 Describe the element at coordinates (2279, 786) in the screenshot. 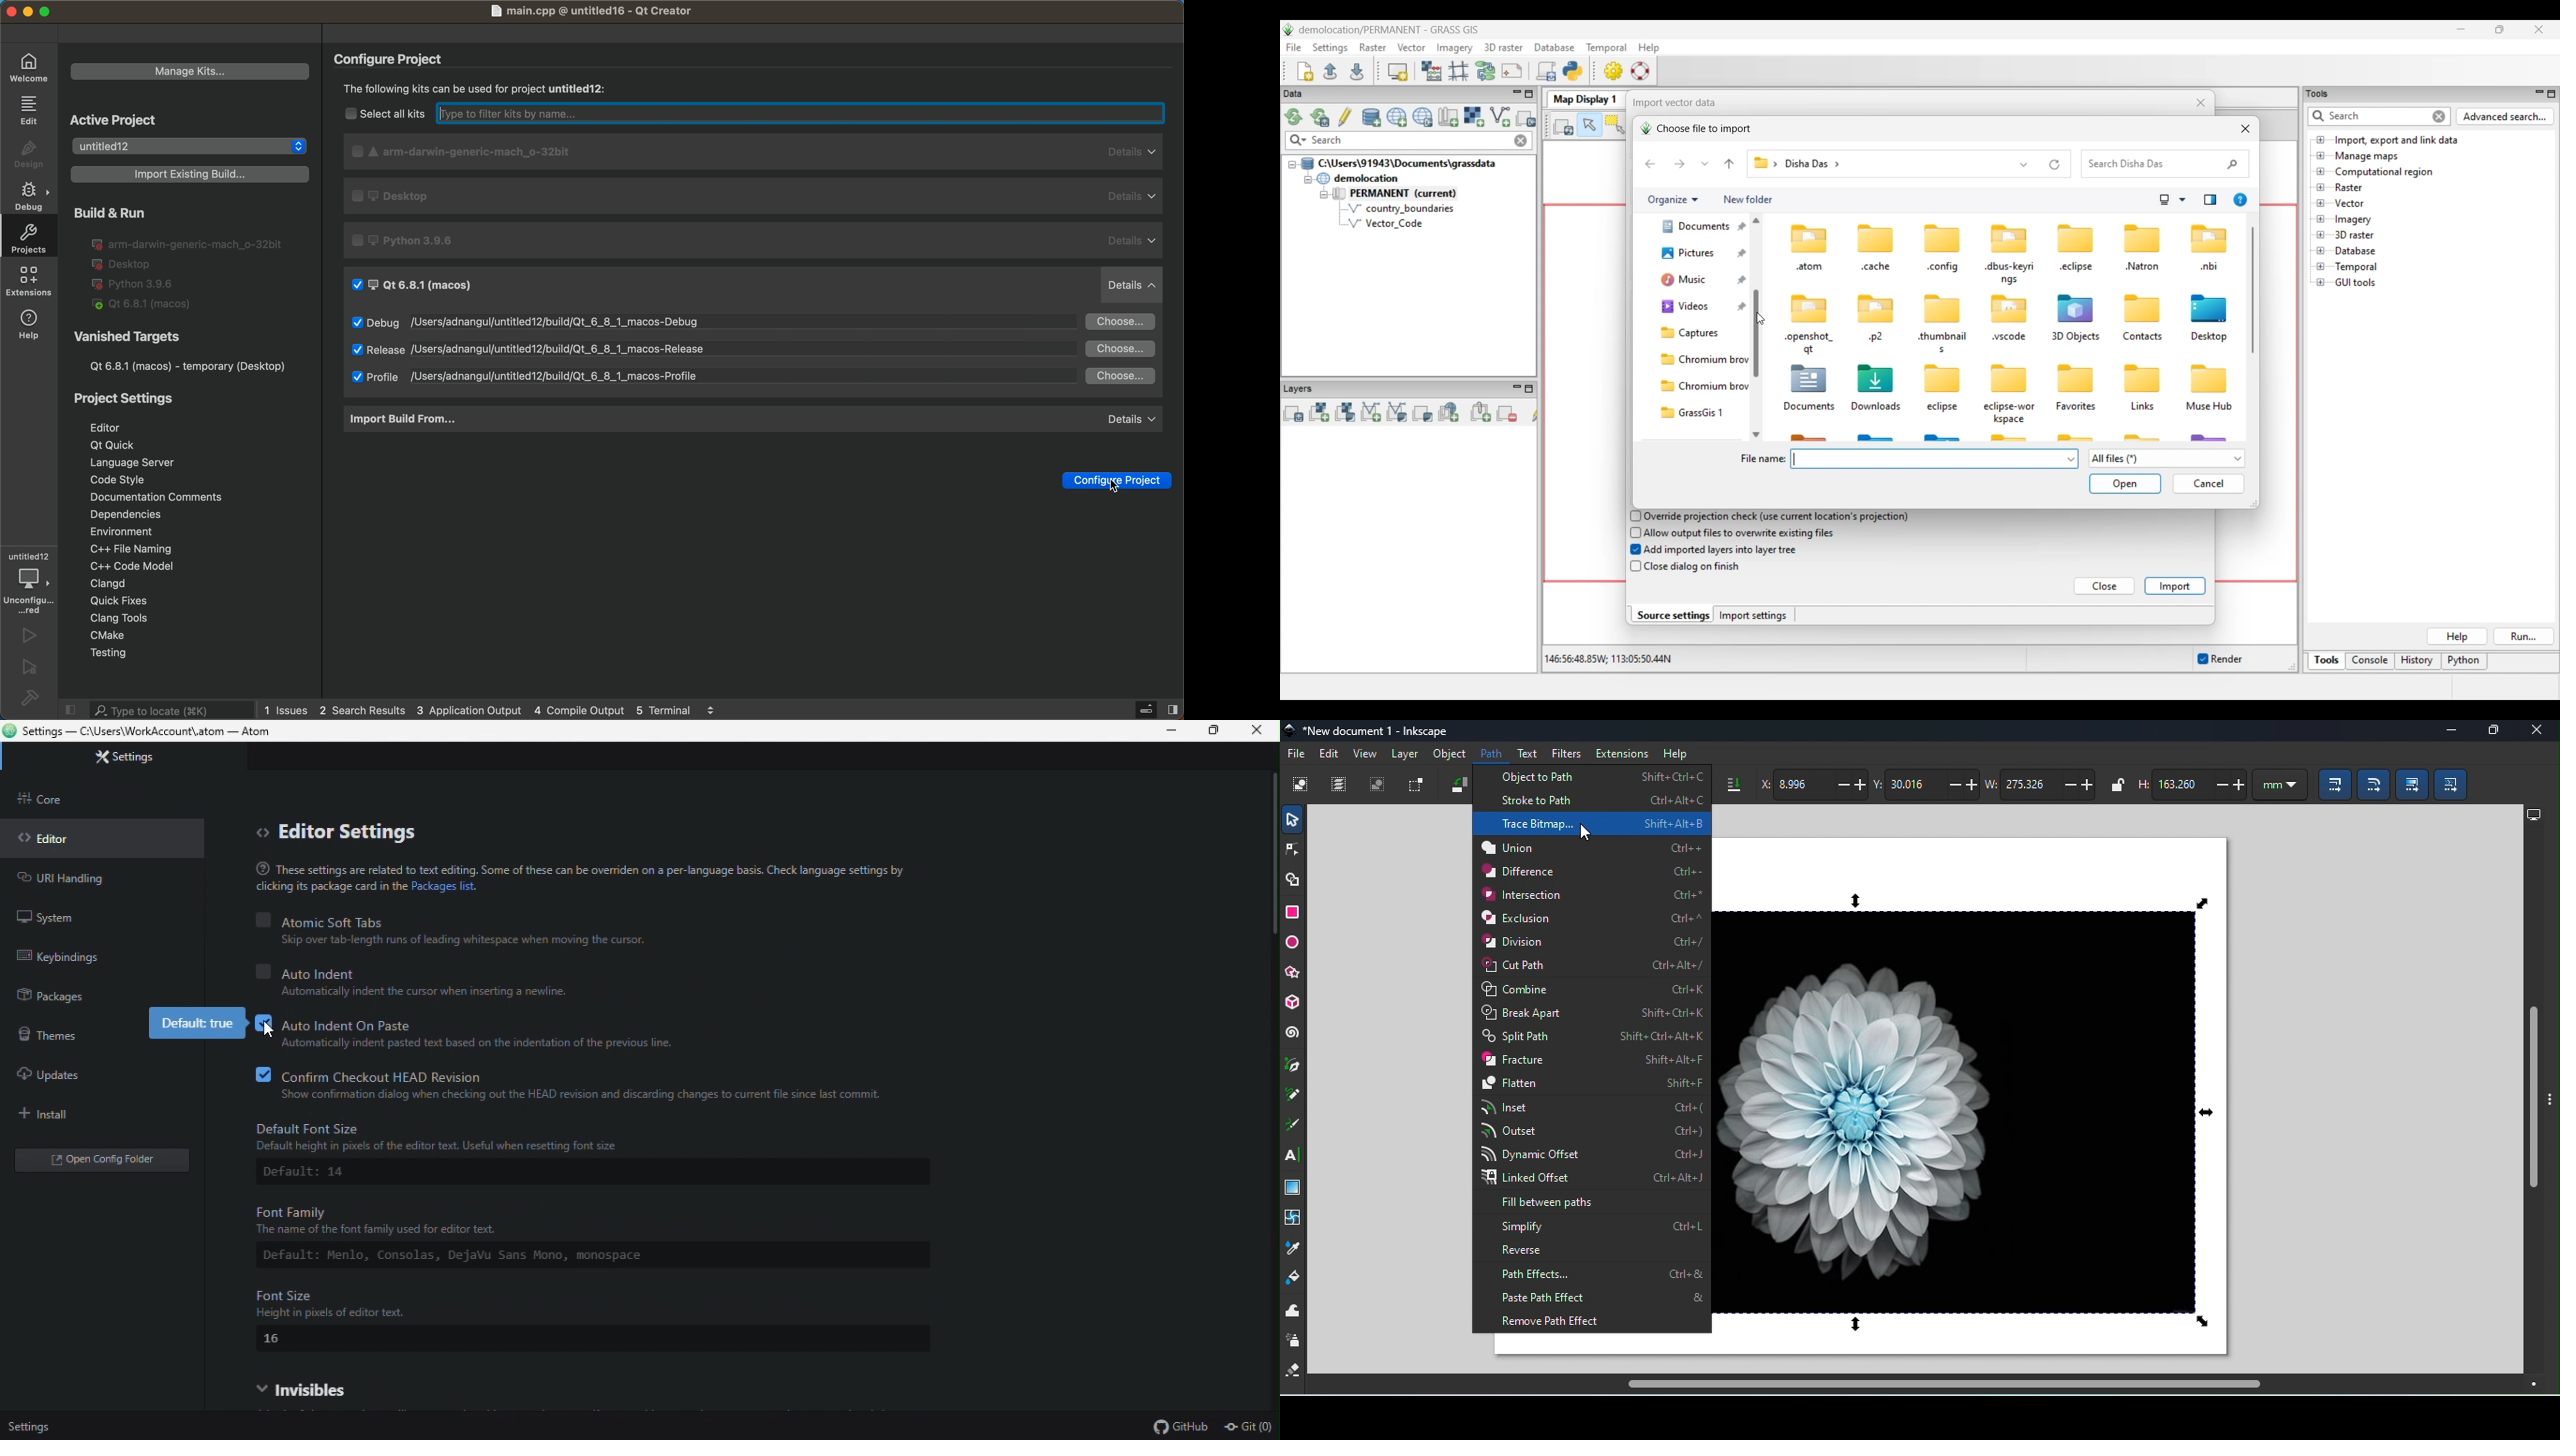

I see `Units` at that location.